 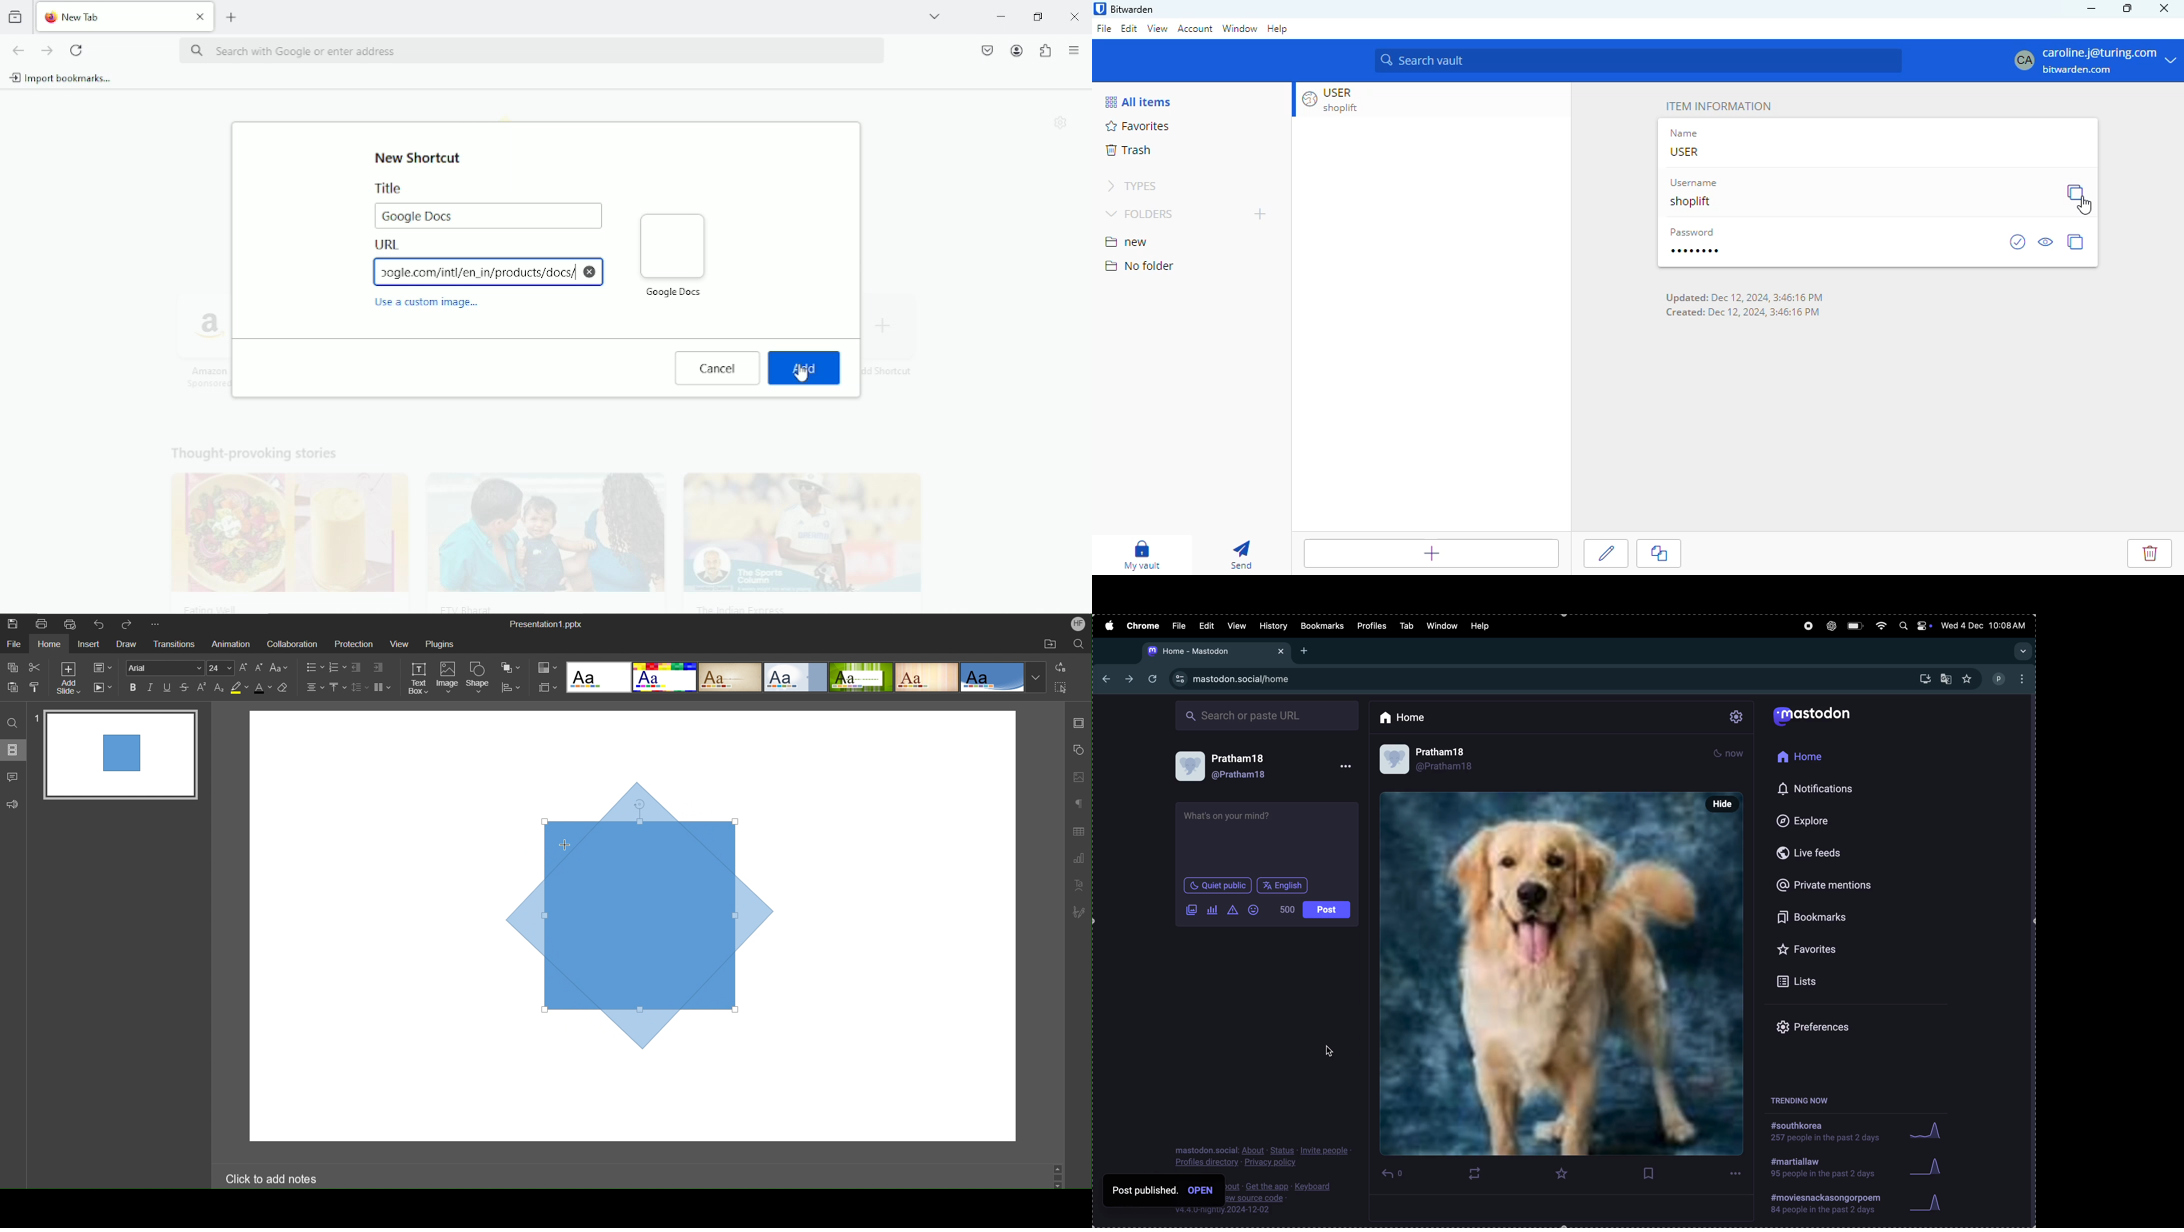 I want to click on previous tab, so click(x=1109, y=679).